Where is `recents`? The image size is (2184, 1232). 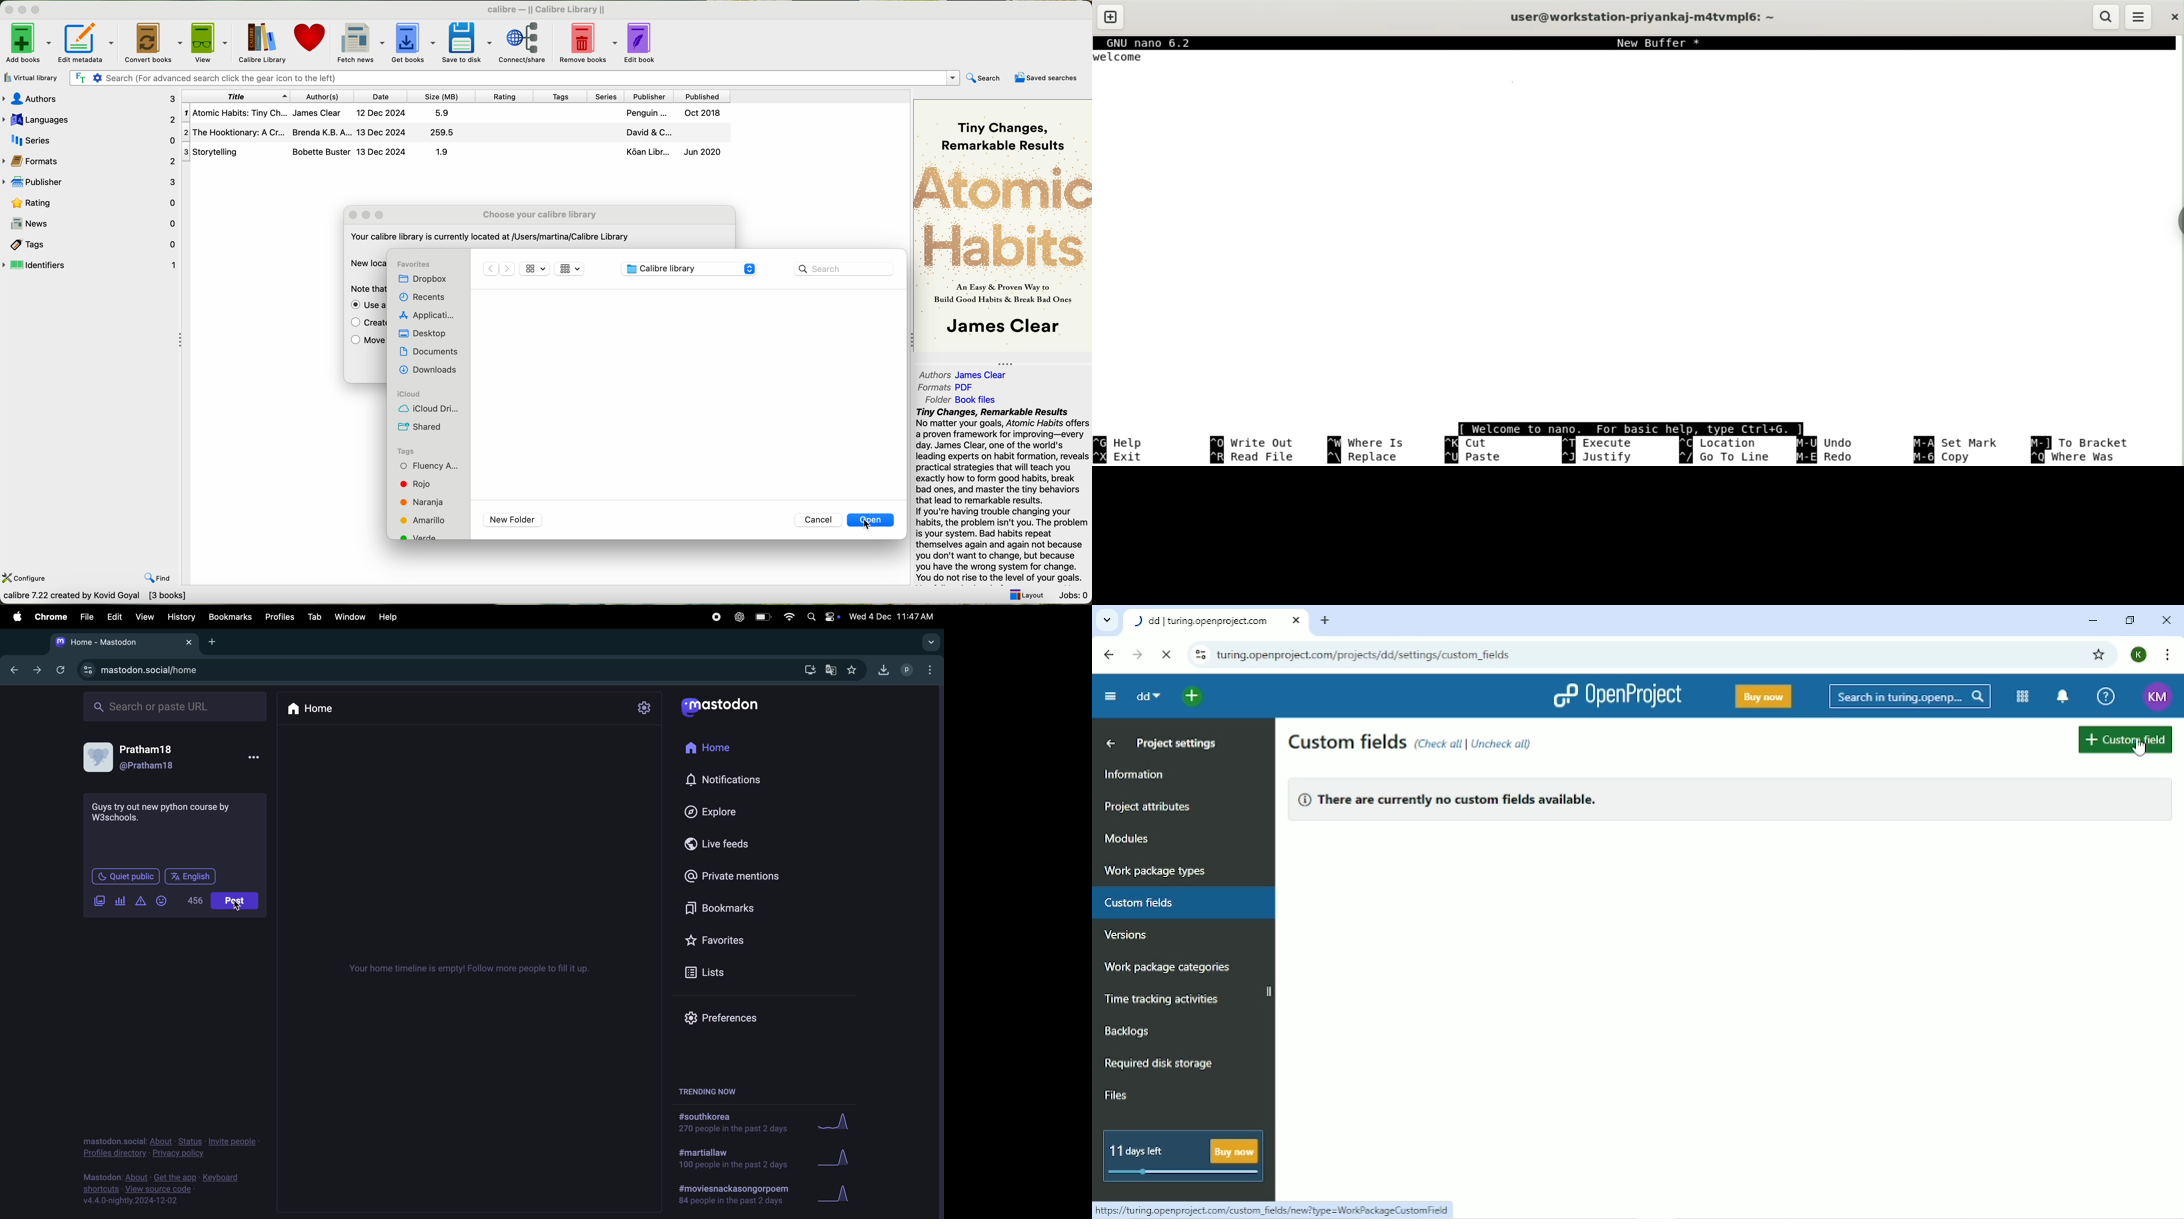
recents is located at coordinates (430, 298).